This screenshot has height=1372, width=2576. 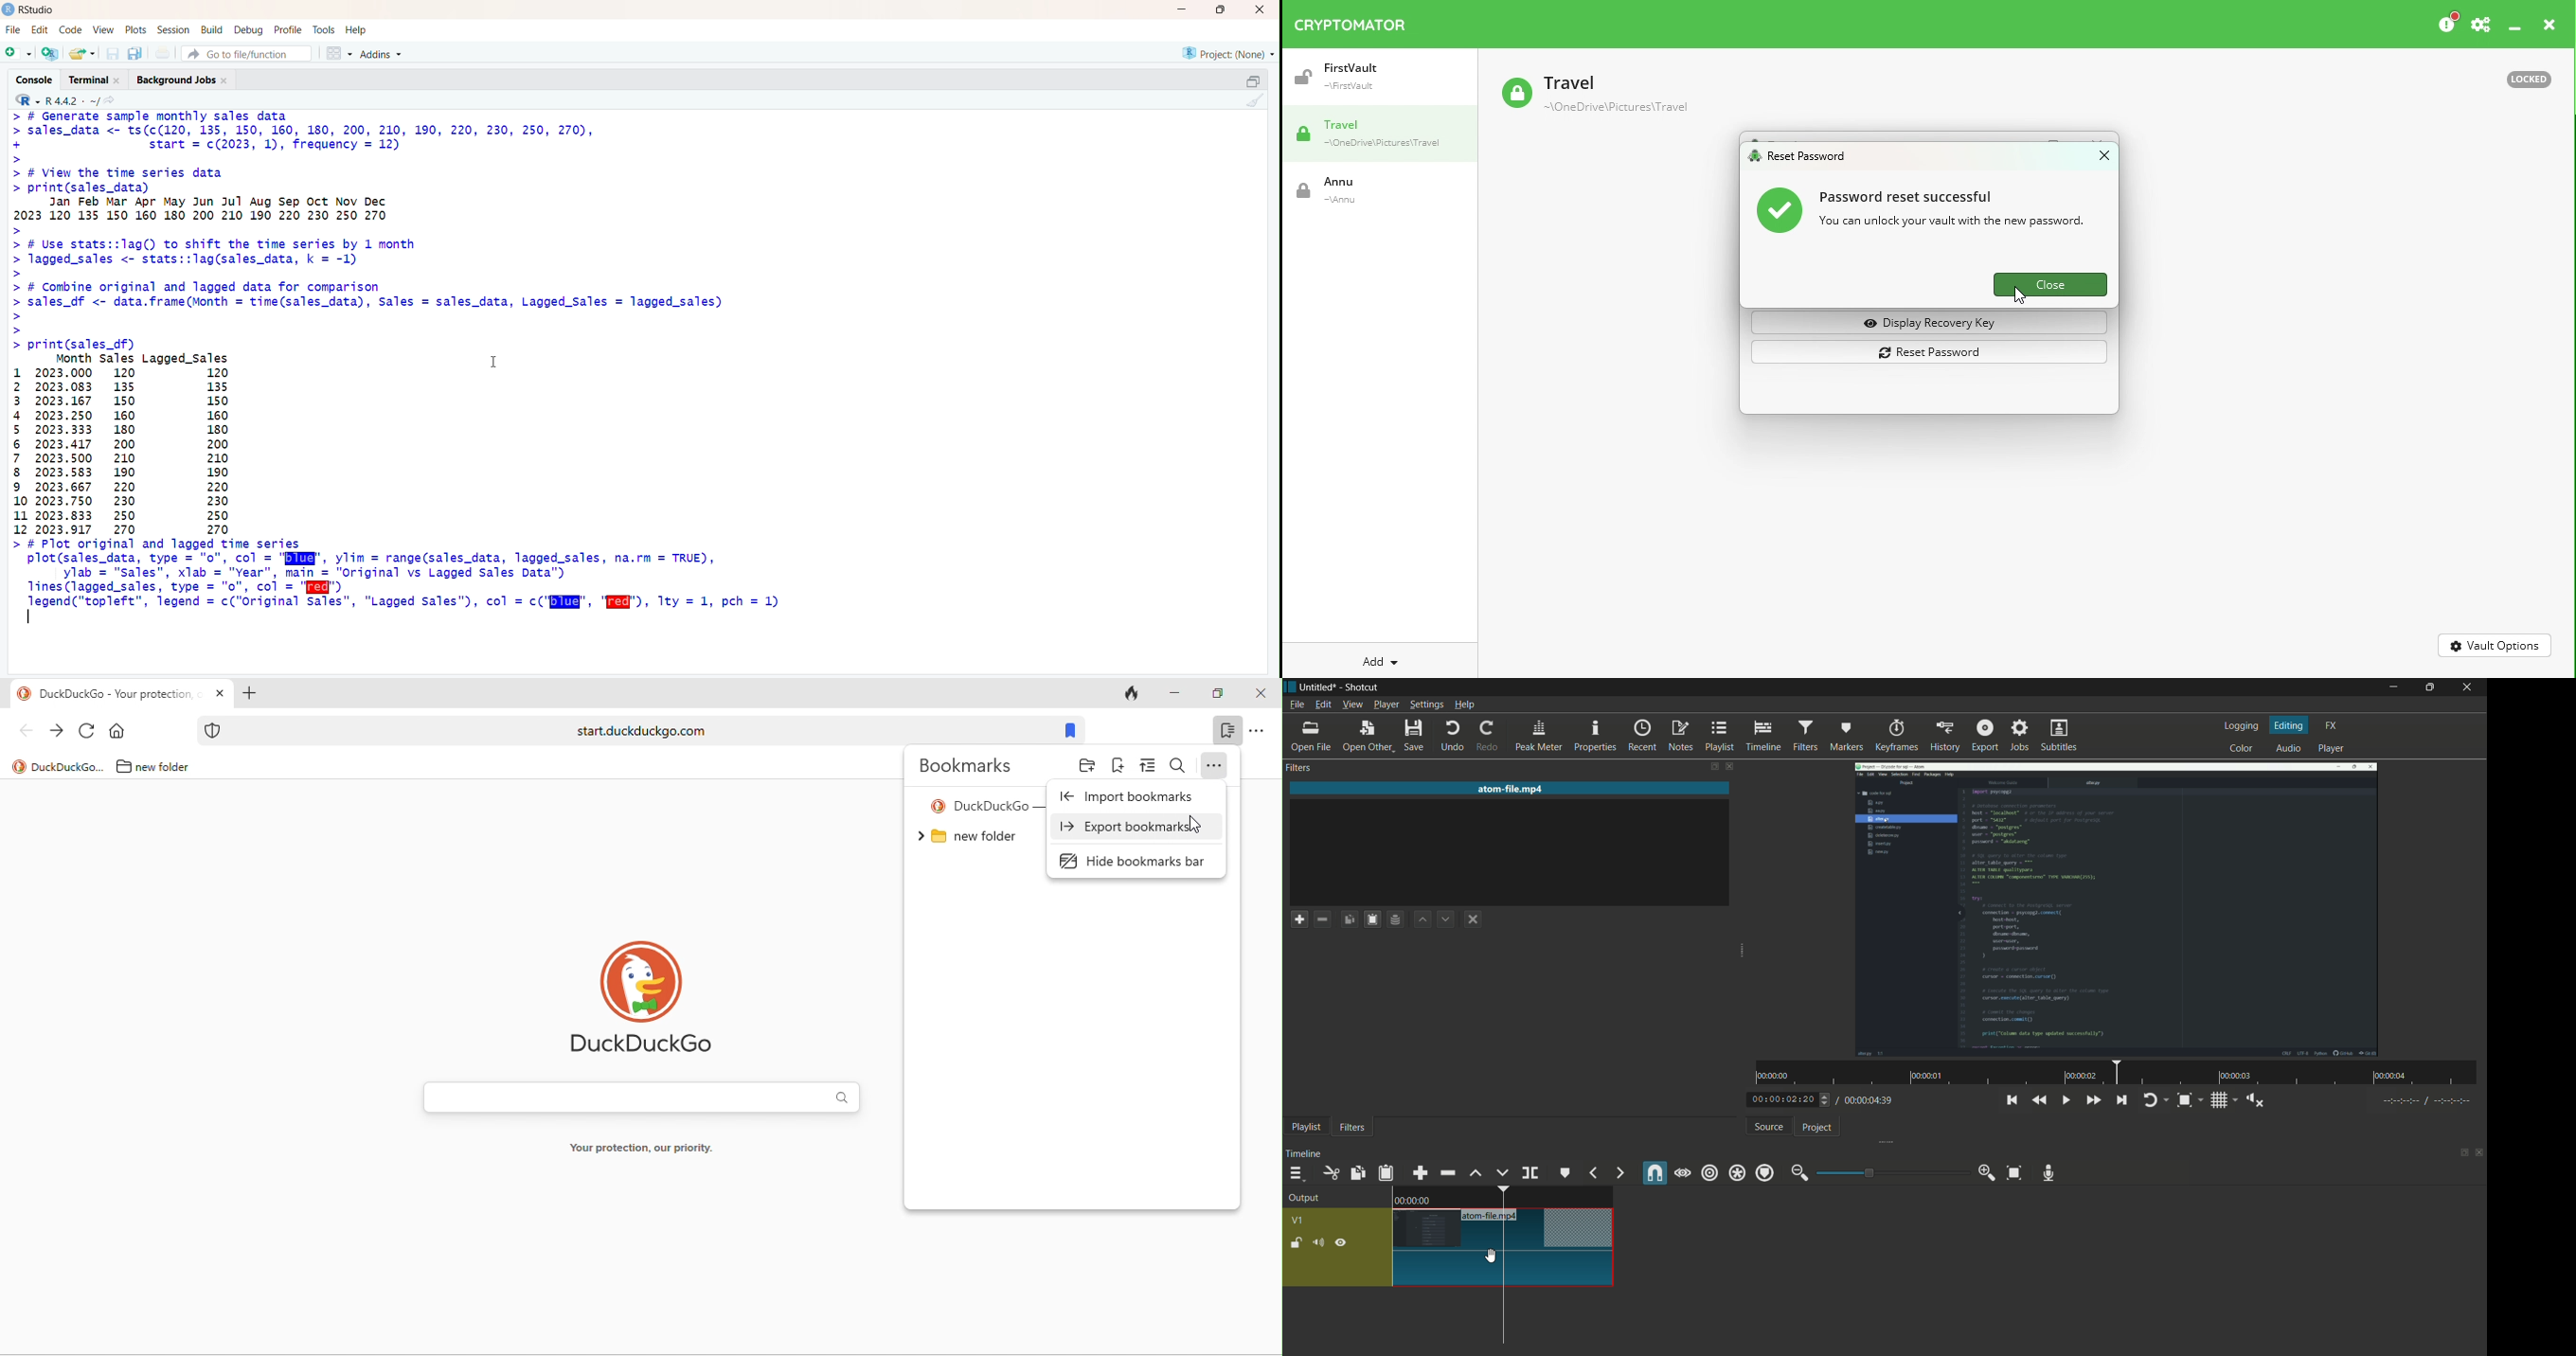 What do you see at coordinates (1491, 1256) in the screenshot?
I see `cursor` at bounding box center [1491, 1256].